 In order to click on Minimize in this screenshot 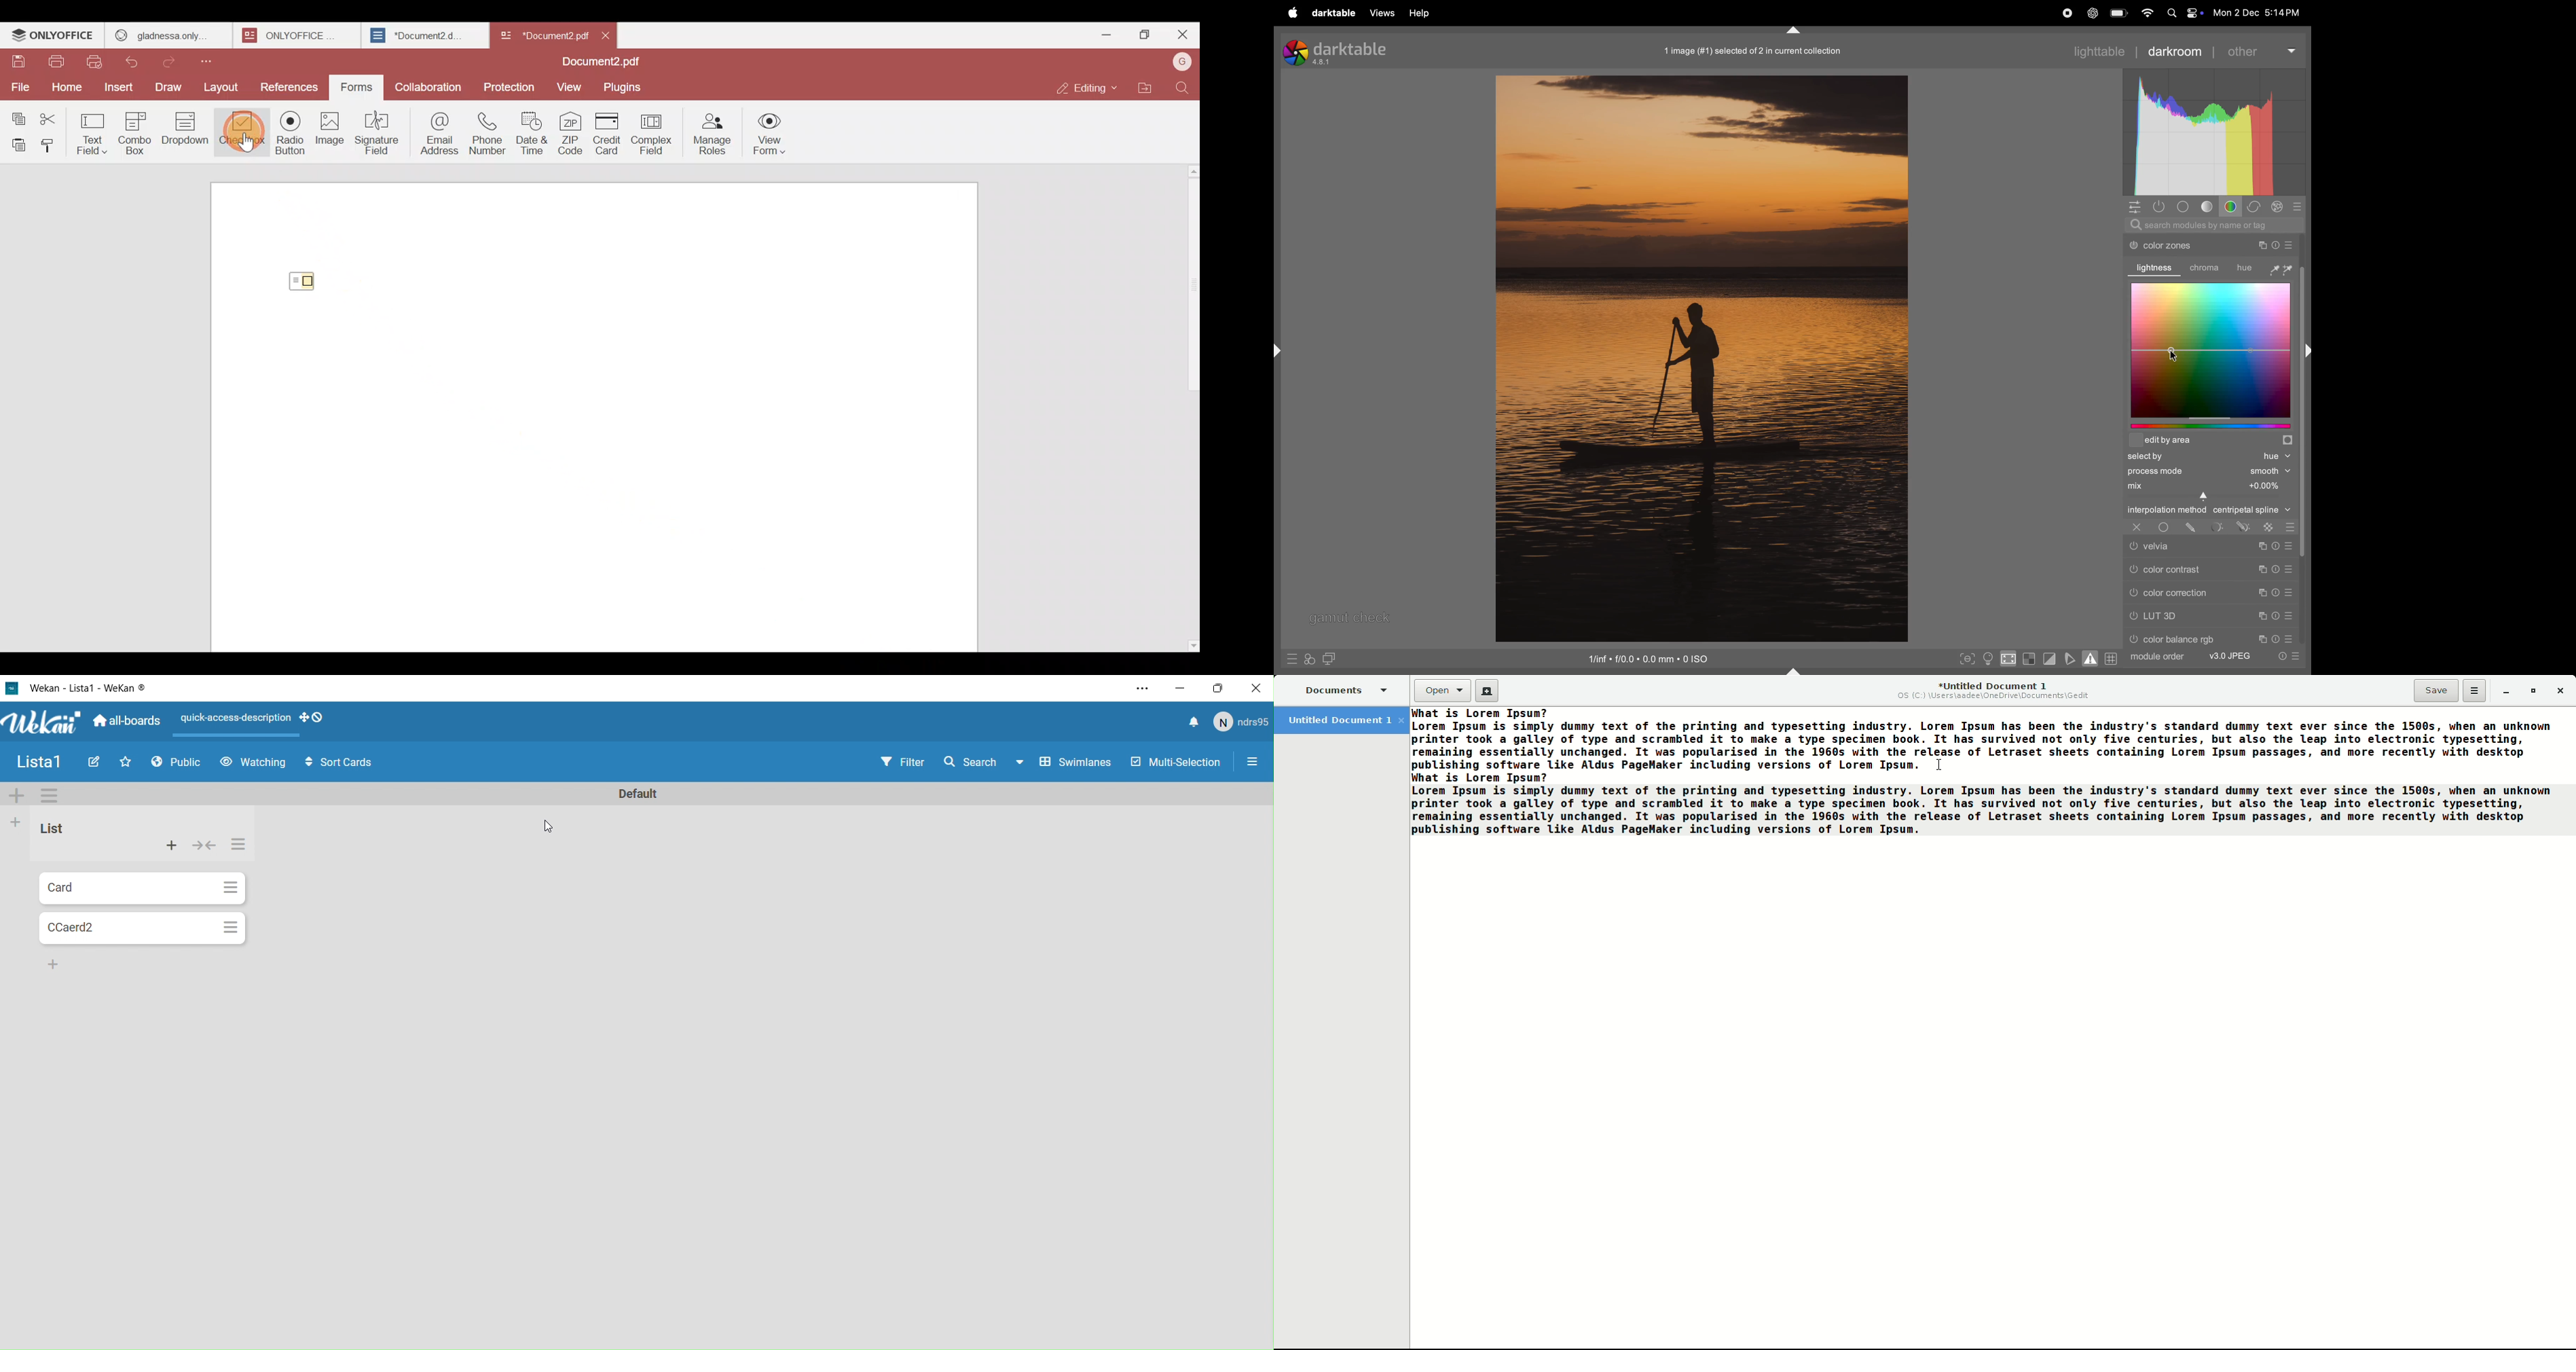, I will do `click(1101, 32)`.